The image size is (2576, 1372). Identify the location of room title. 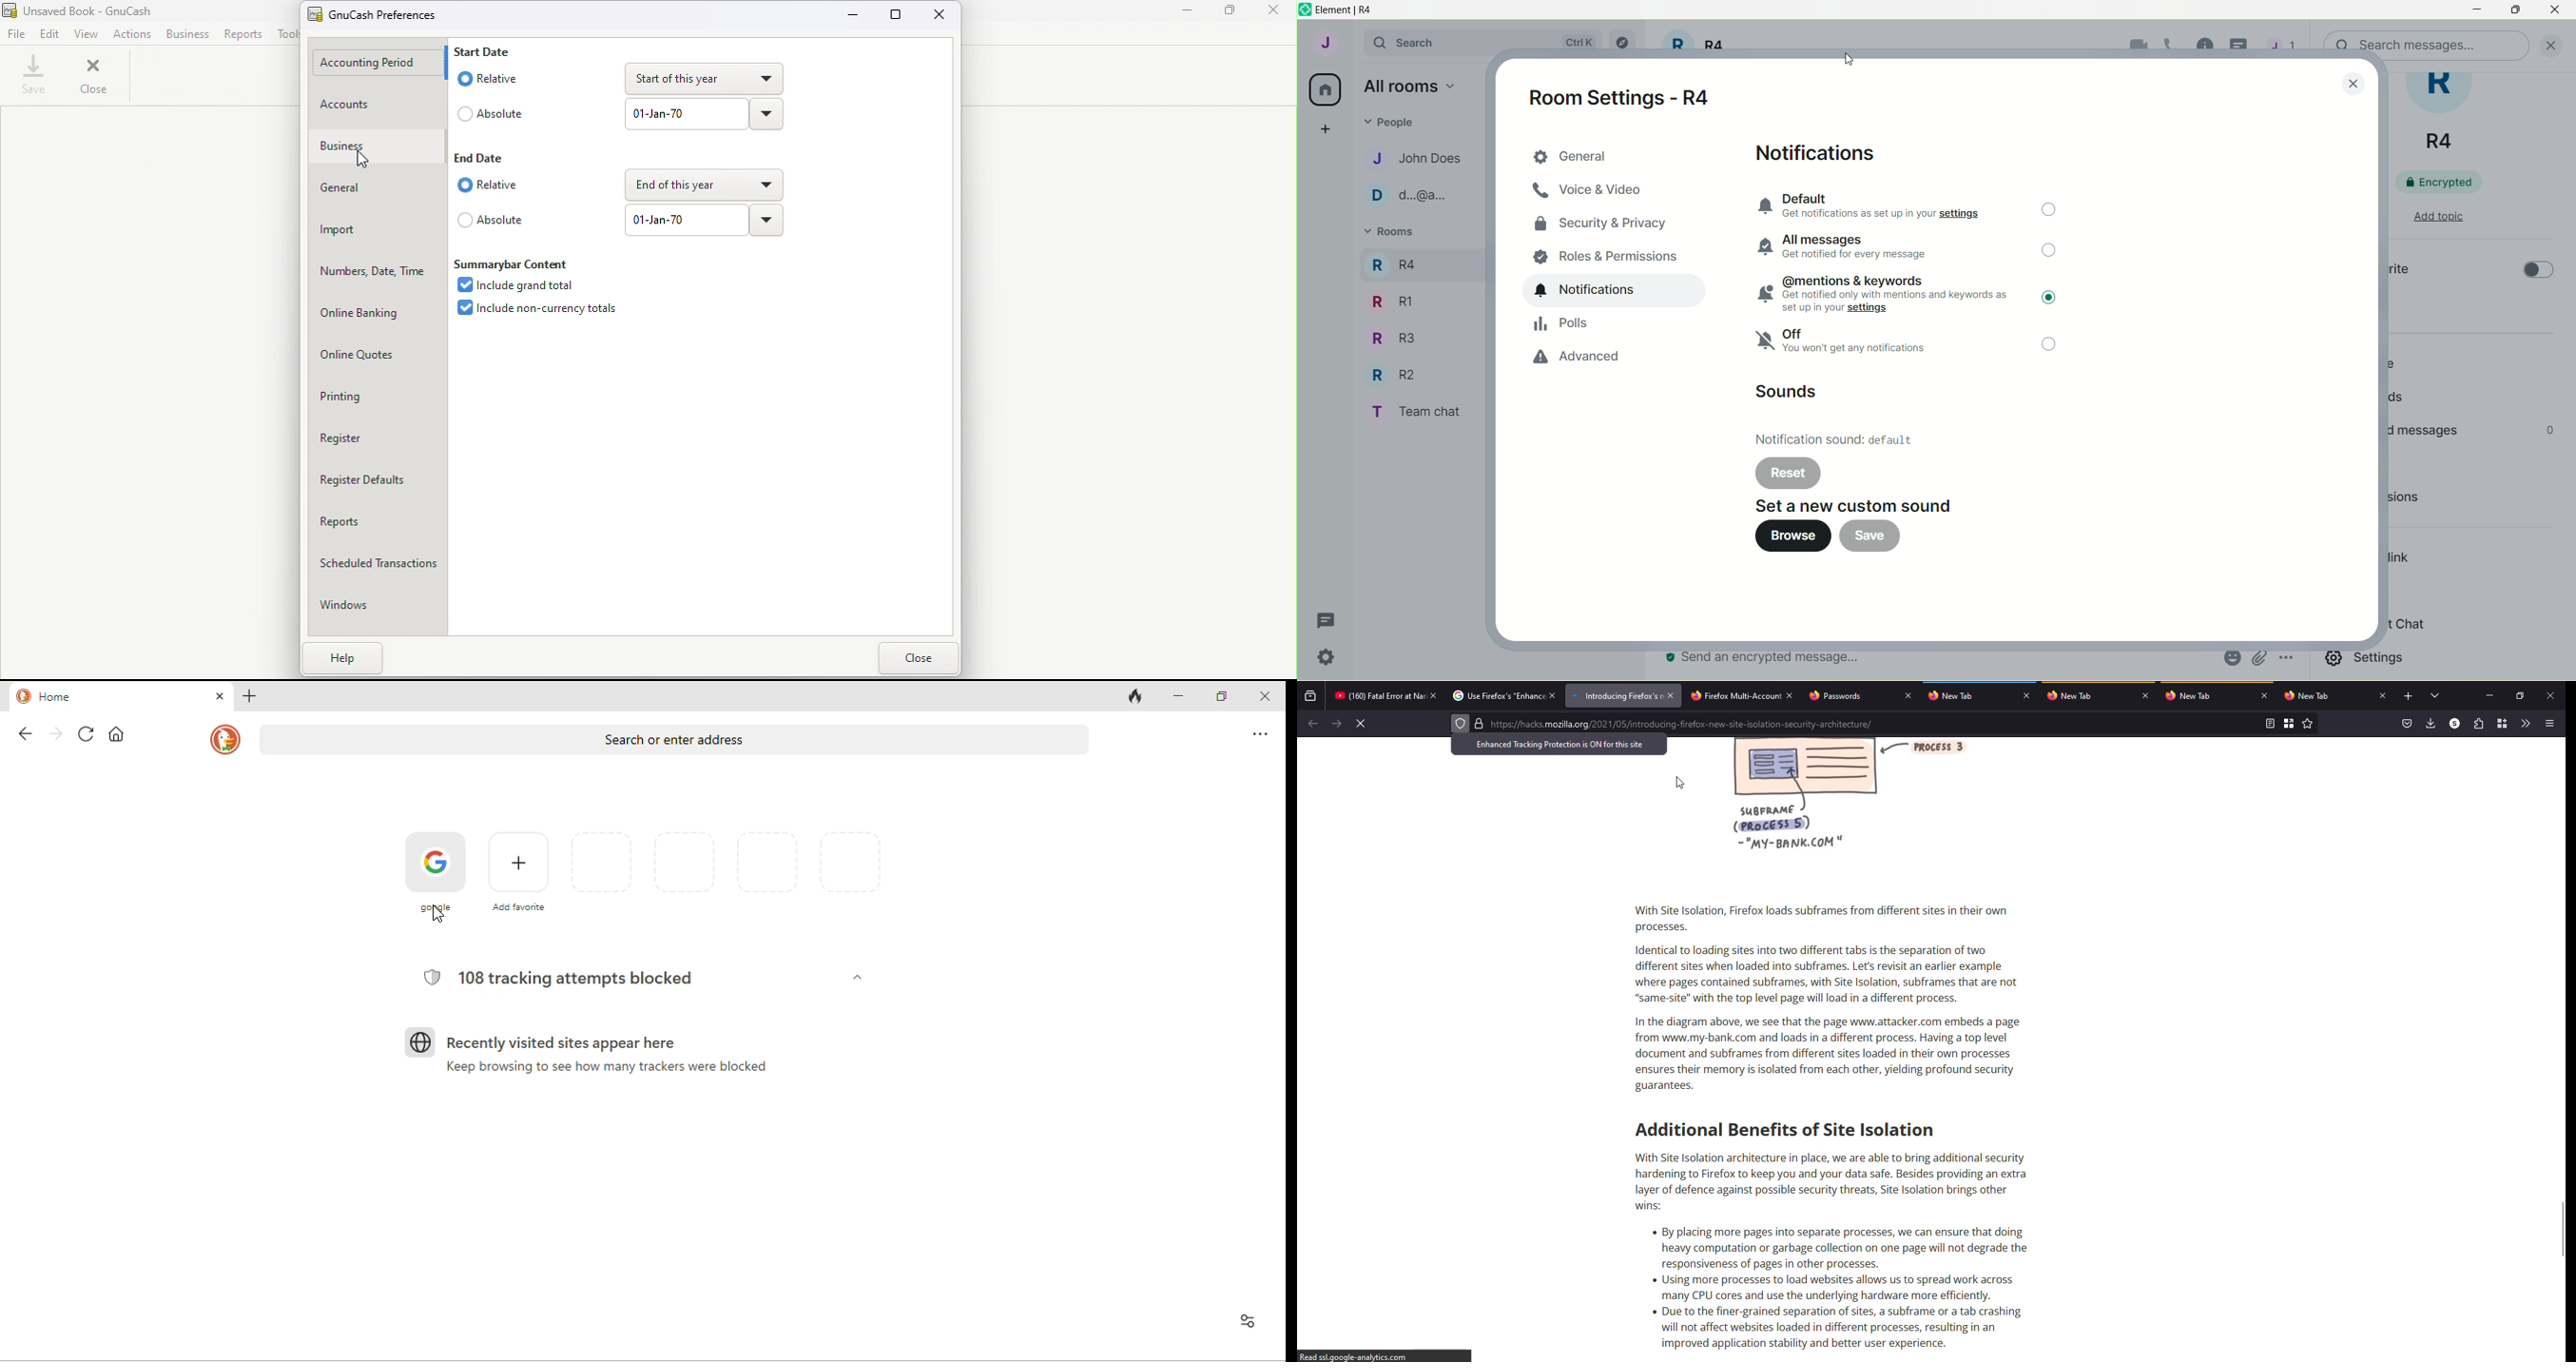
(2447, 113).